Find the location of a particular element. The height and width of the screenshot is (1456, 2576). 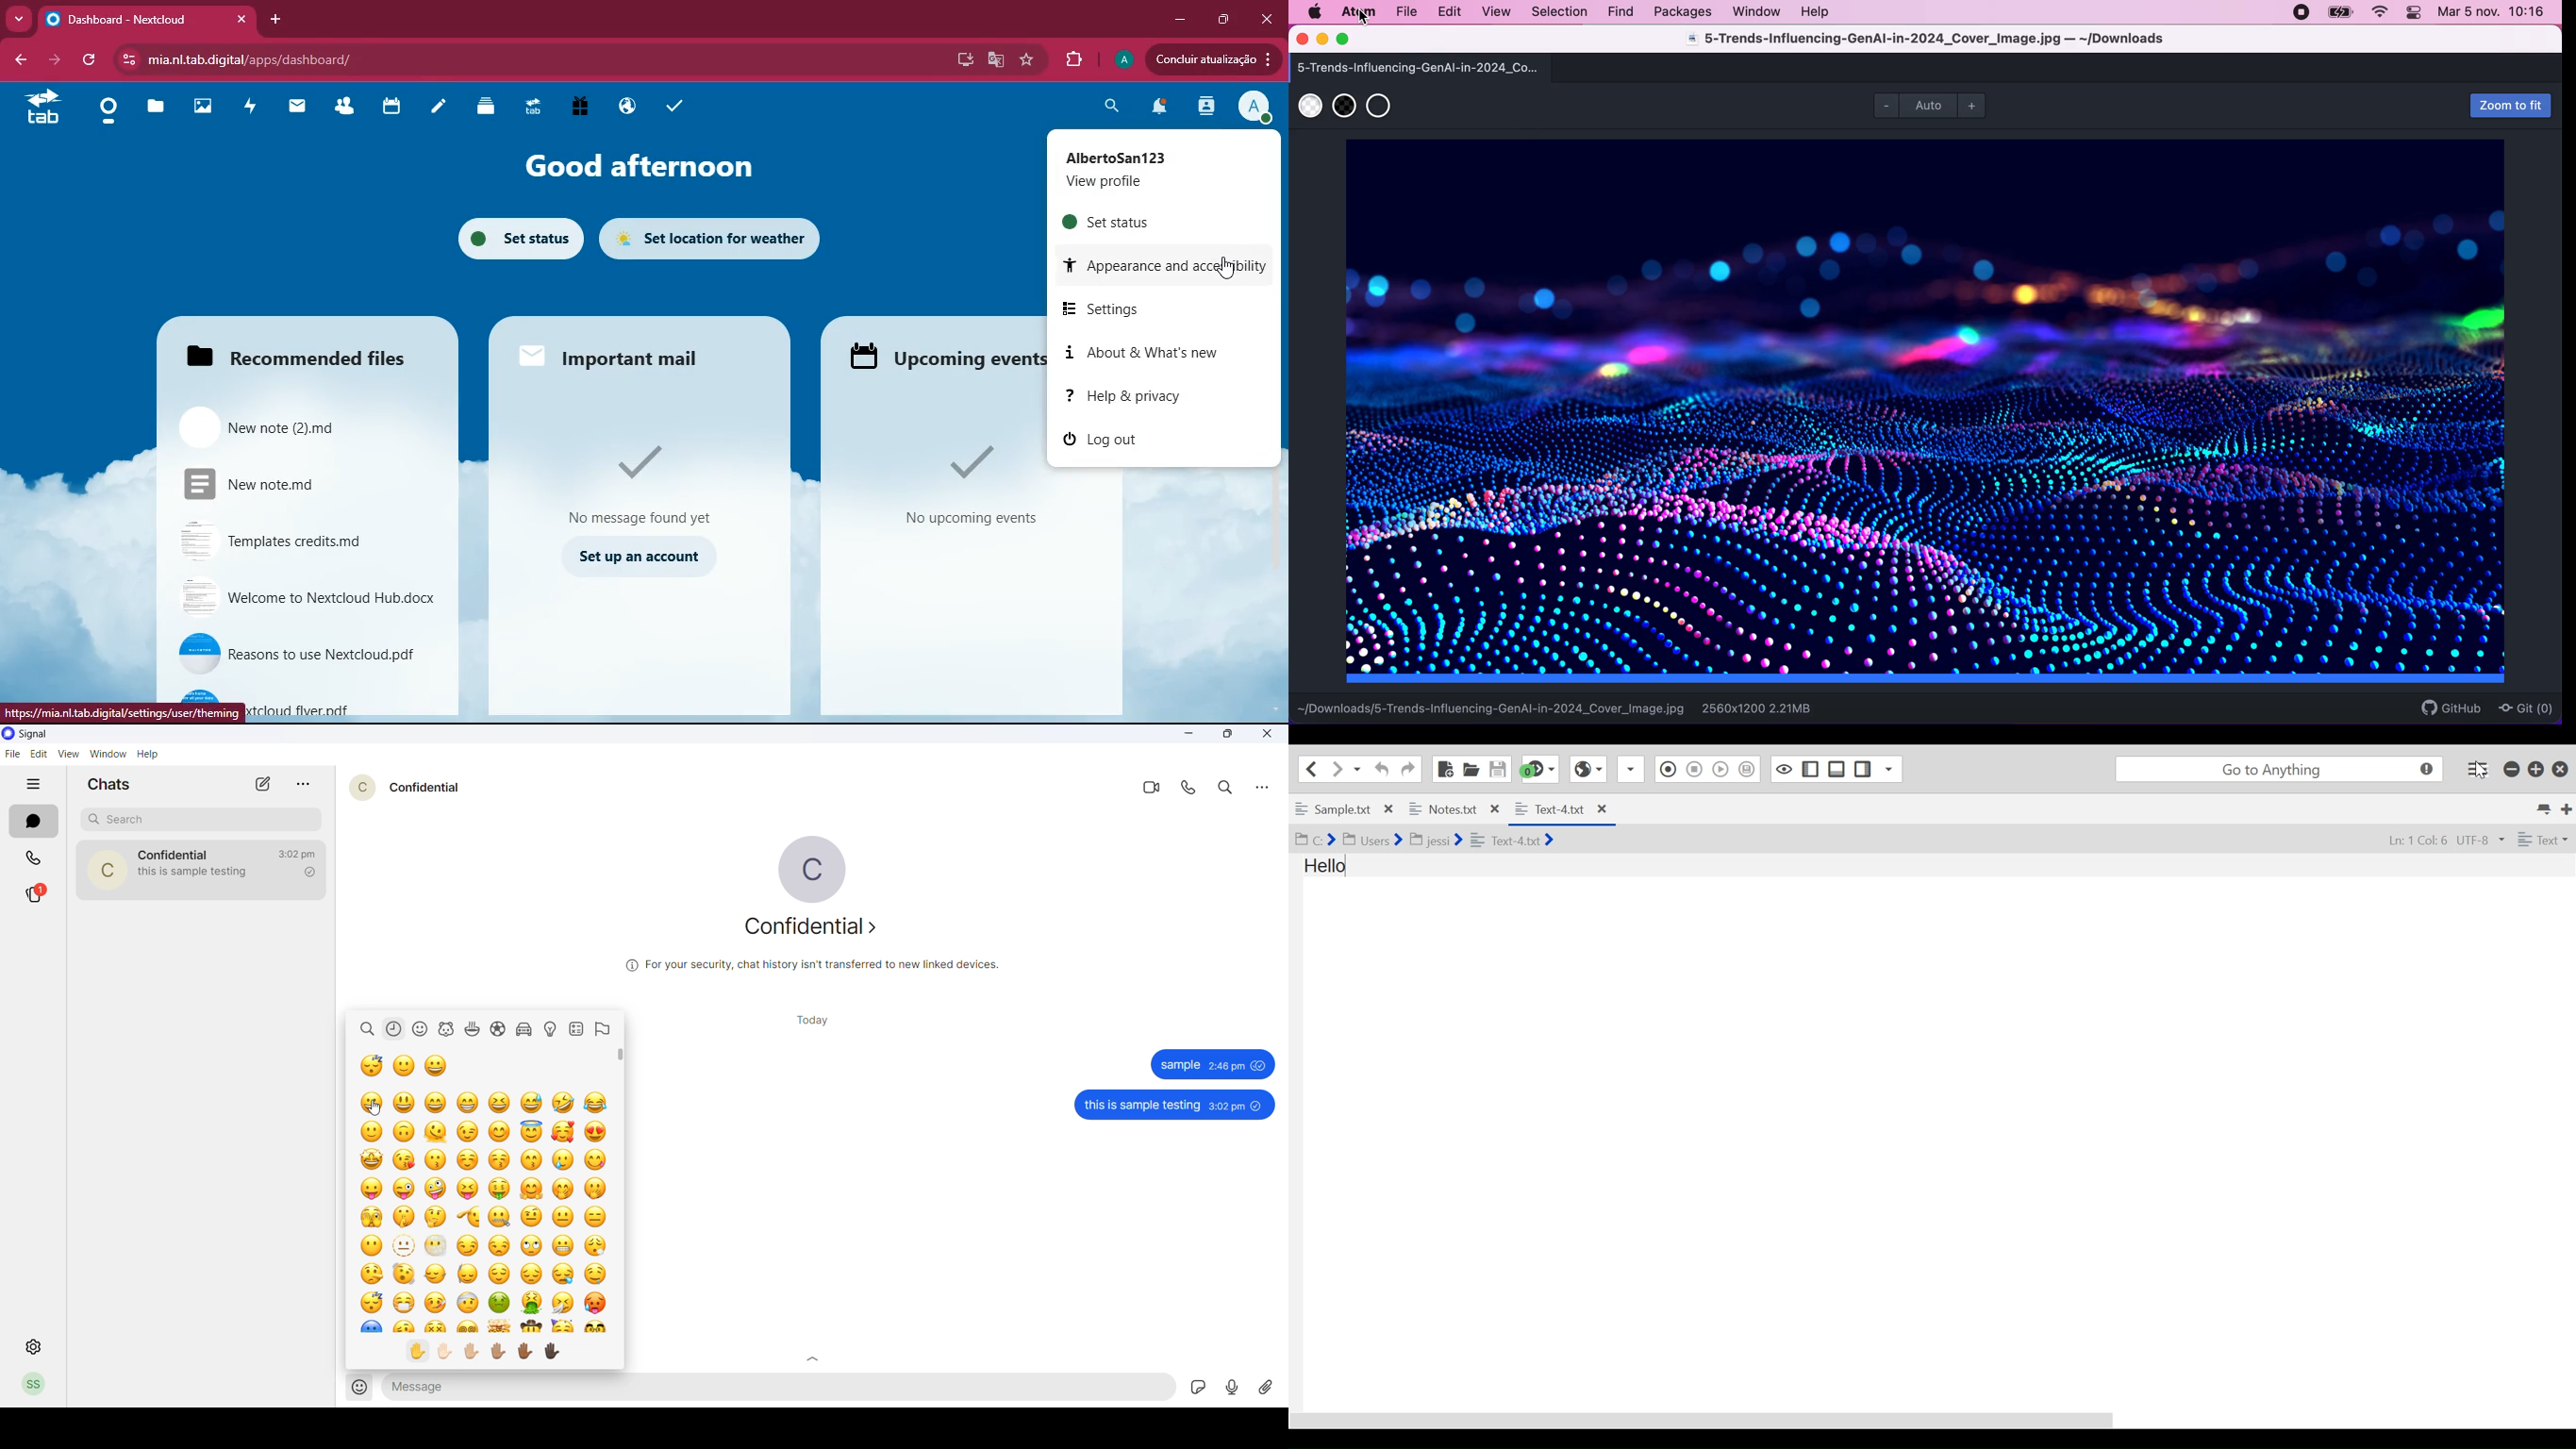

find is located at coordinates (1620, 12).